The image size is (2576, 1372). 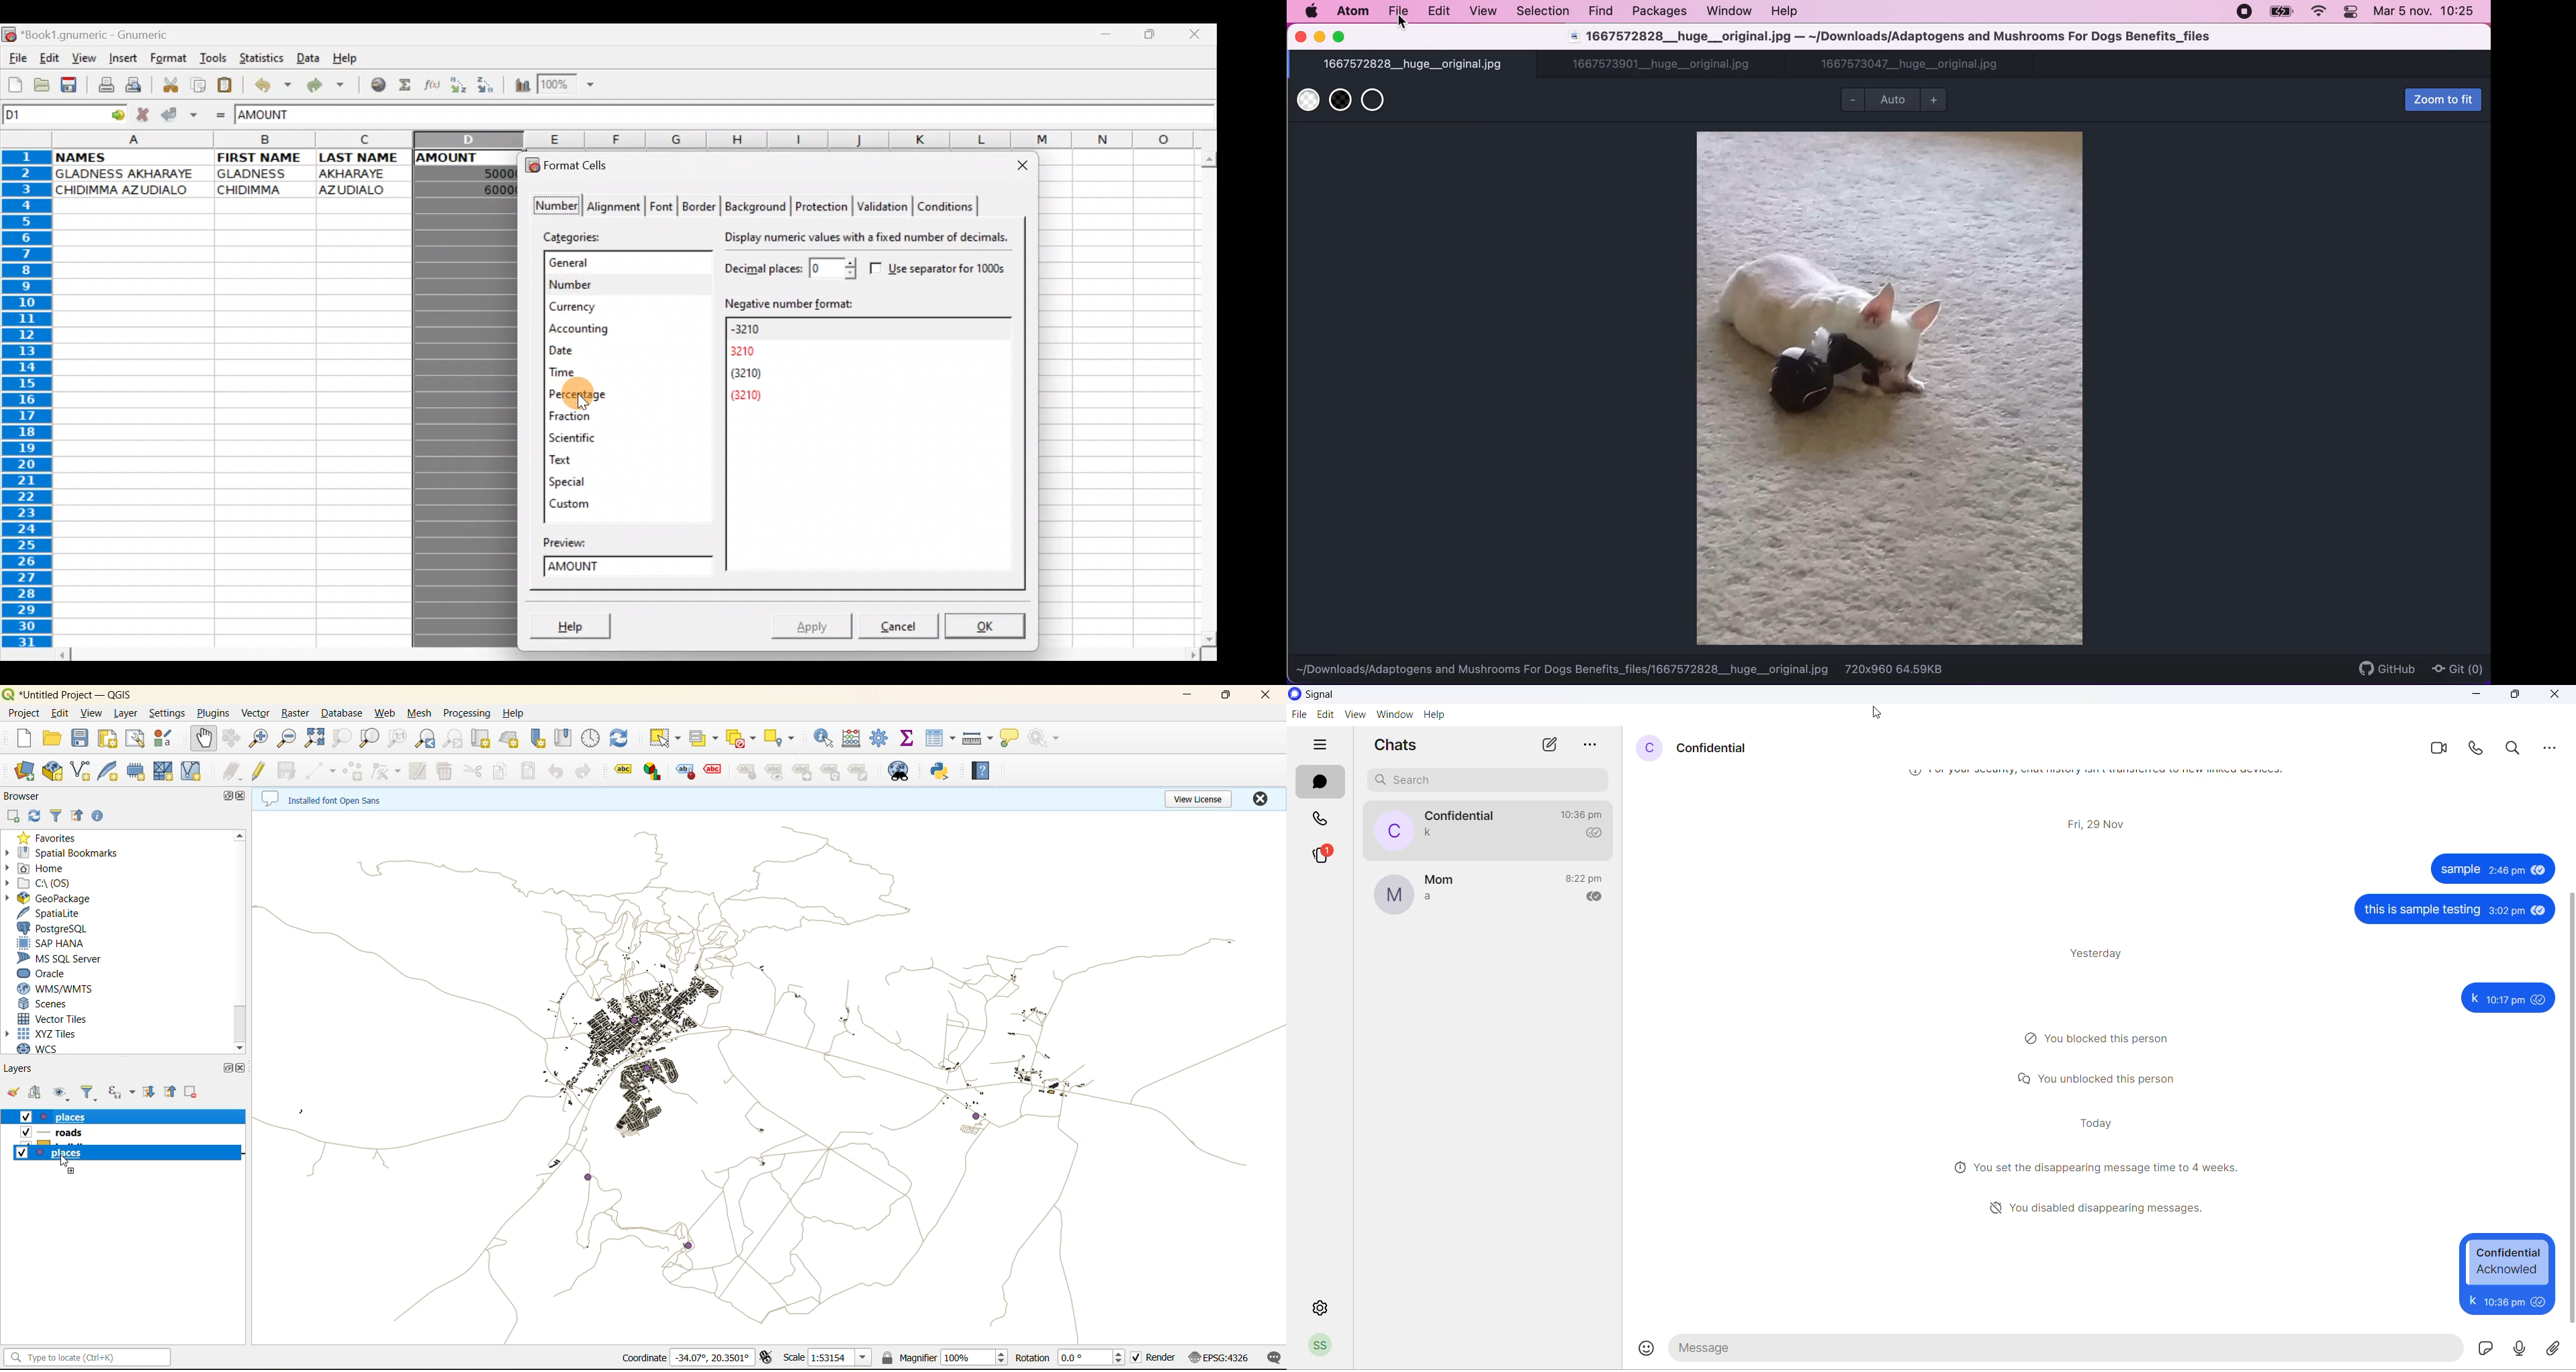 I want to click on close, so click(x=2559, y=698).